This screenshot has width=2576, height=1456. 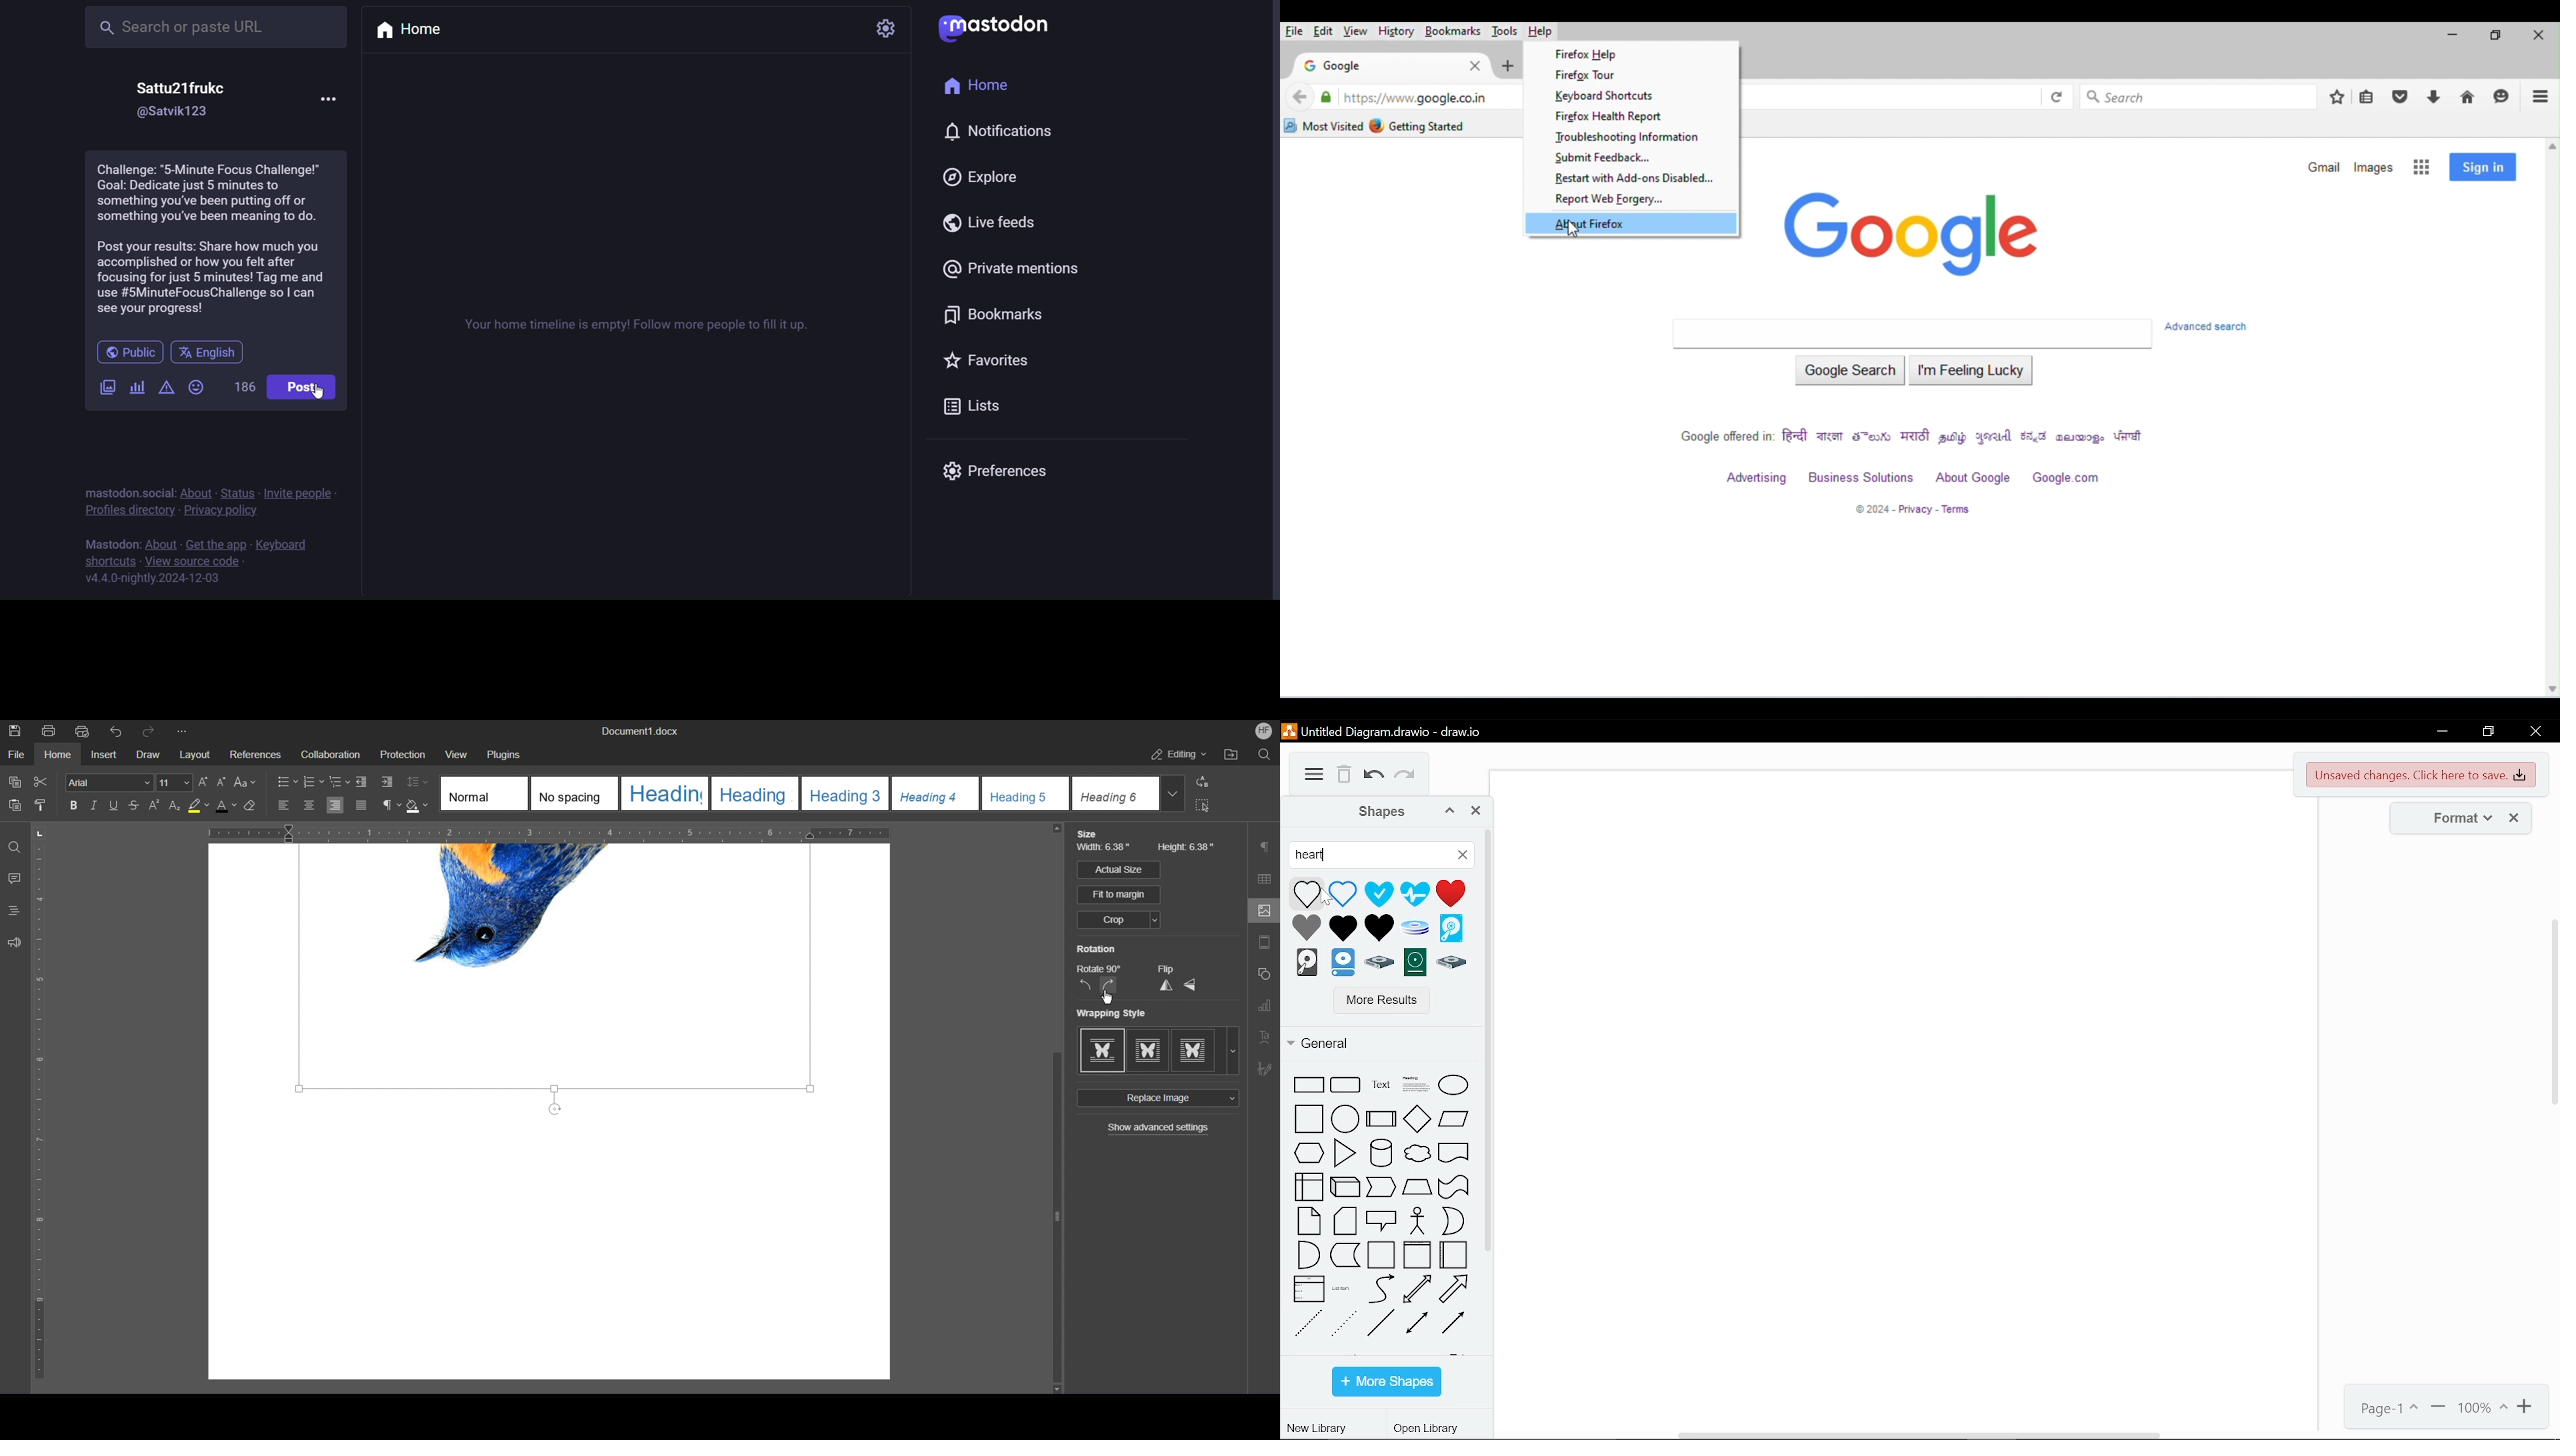 What do you see at coordinates (1477, 811) in the screenshot?
I see `close` at bounding box center [1477, 811].